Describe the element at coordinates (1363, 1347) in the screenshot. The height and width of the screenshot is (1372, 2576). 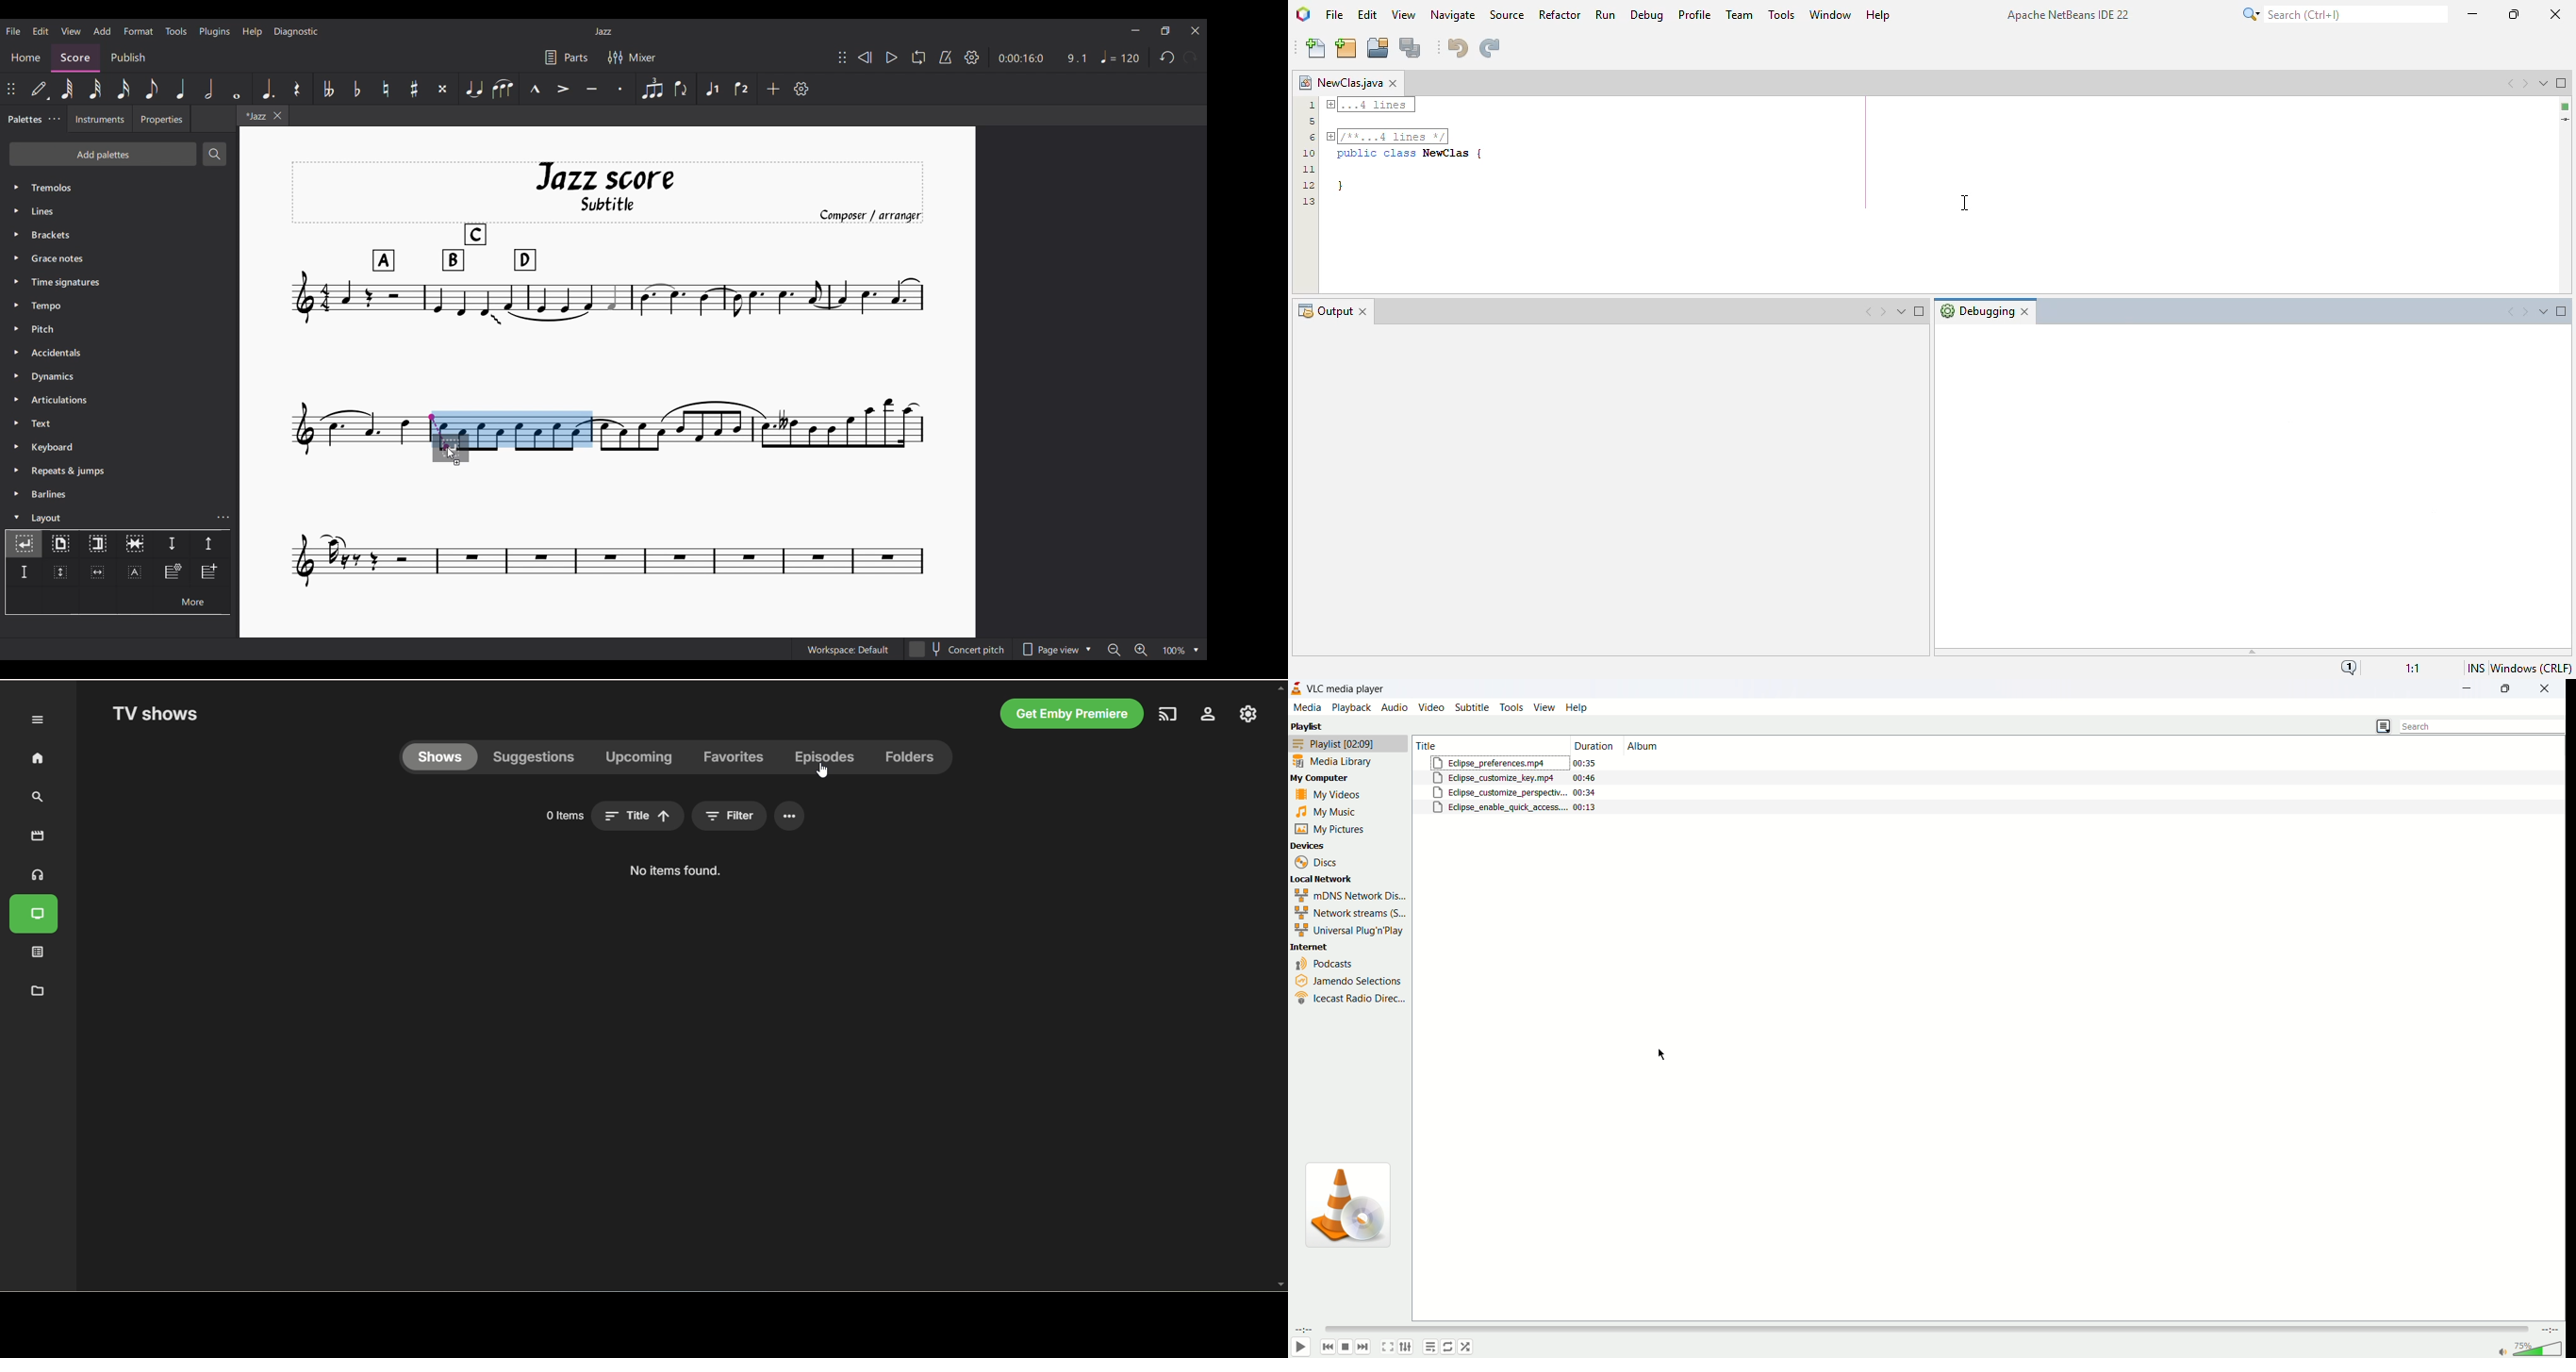
I see `next` at that location.